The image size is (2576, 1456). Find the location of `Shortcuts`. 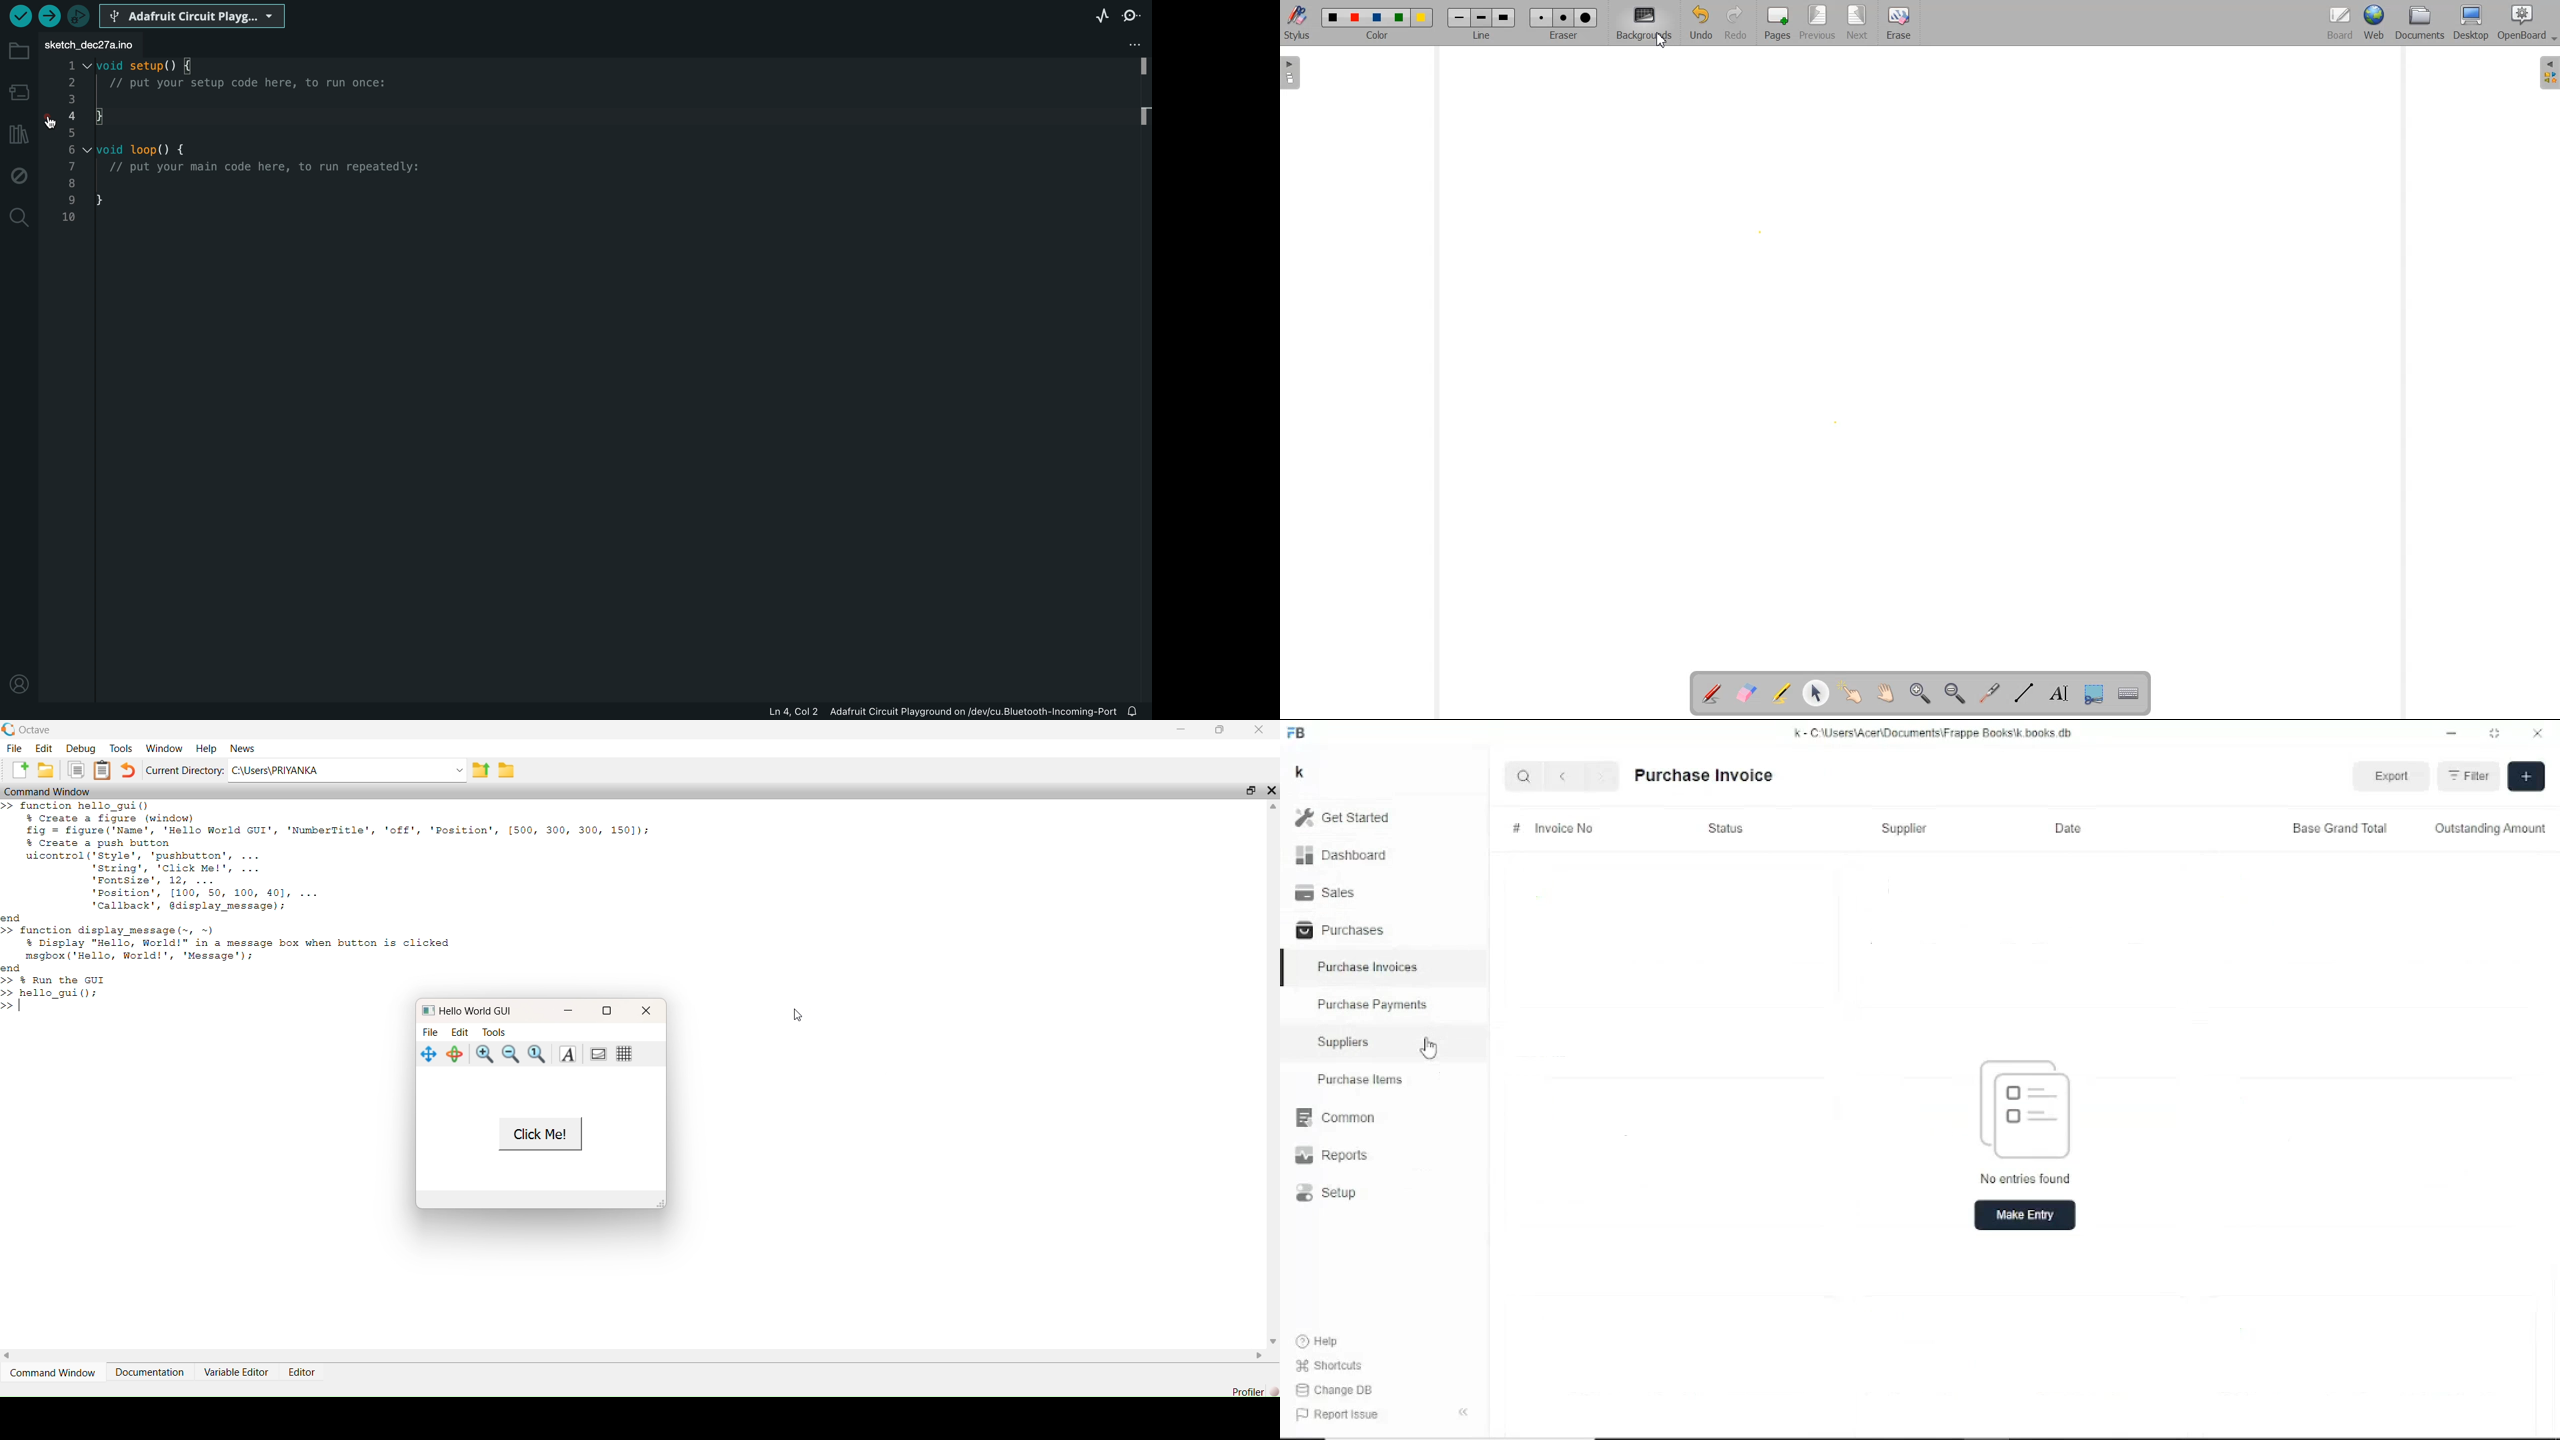

Shortcuts is located at coordinates (1328, 1366).